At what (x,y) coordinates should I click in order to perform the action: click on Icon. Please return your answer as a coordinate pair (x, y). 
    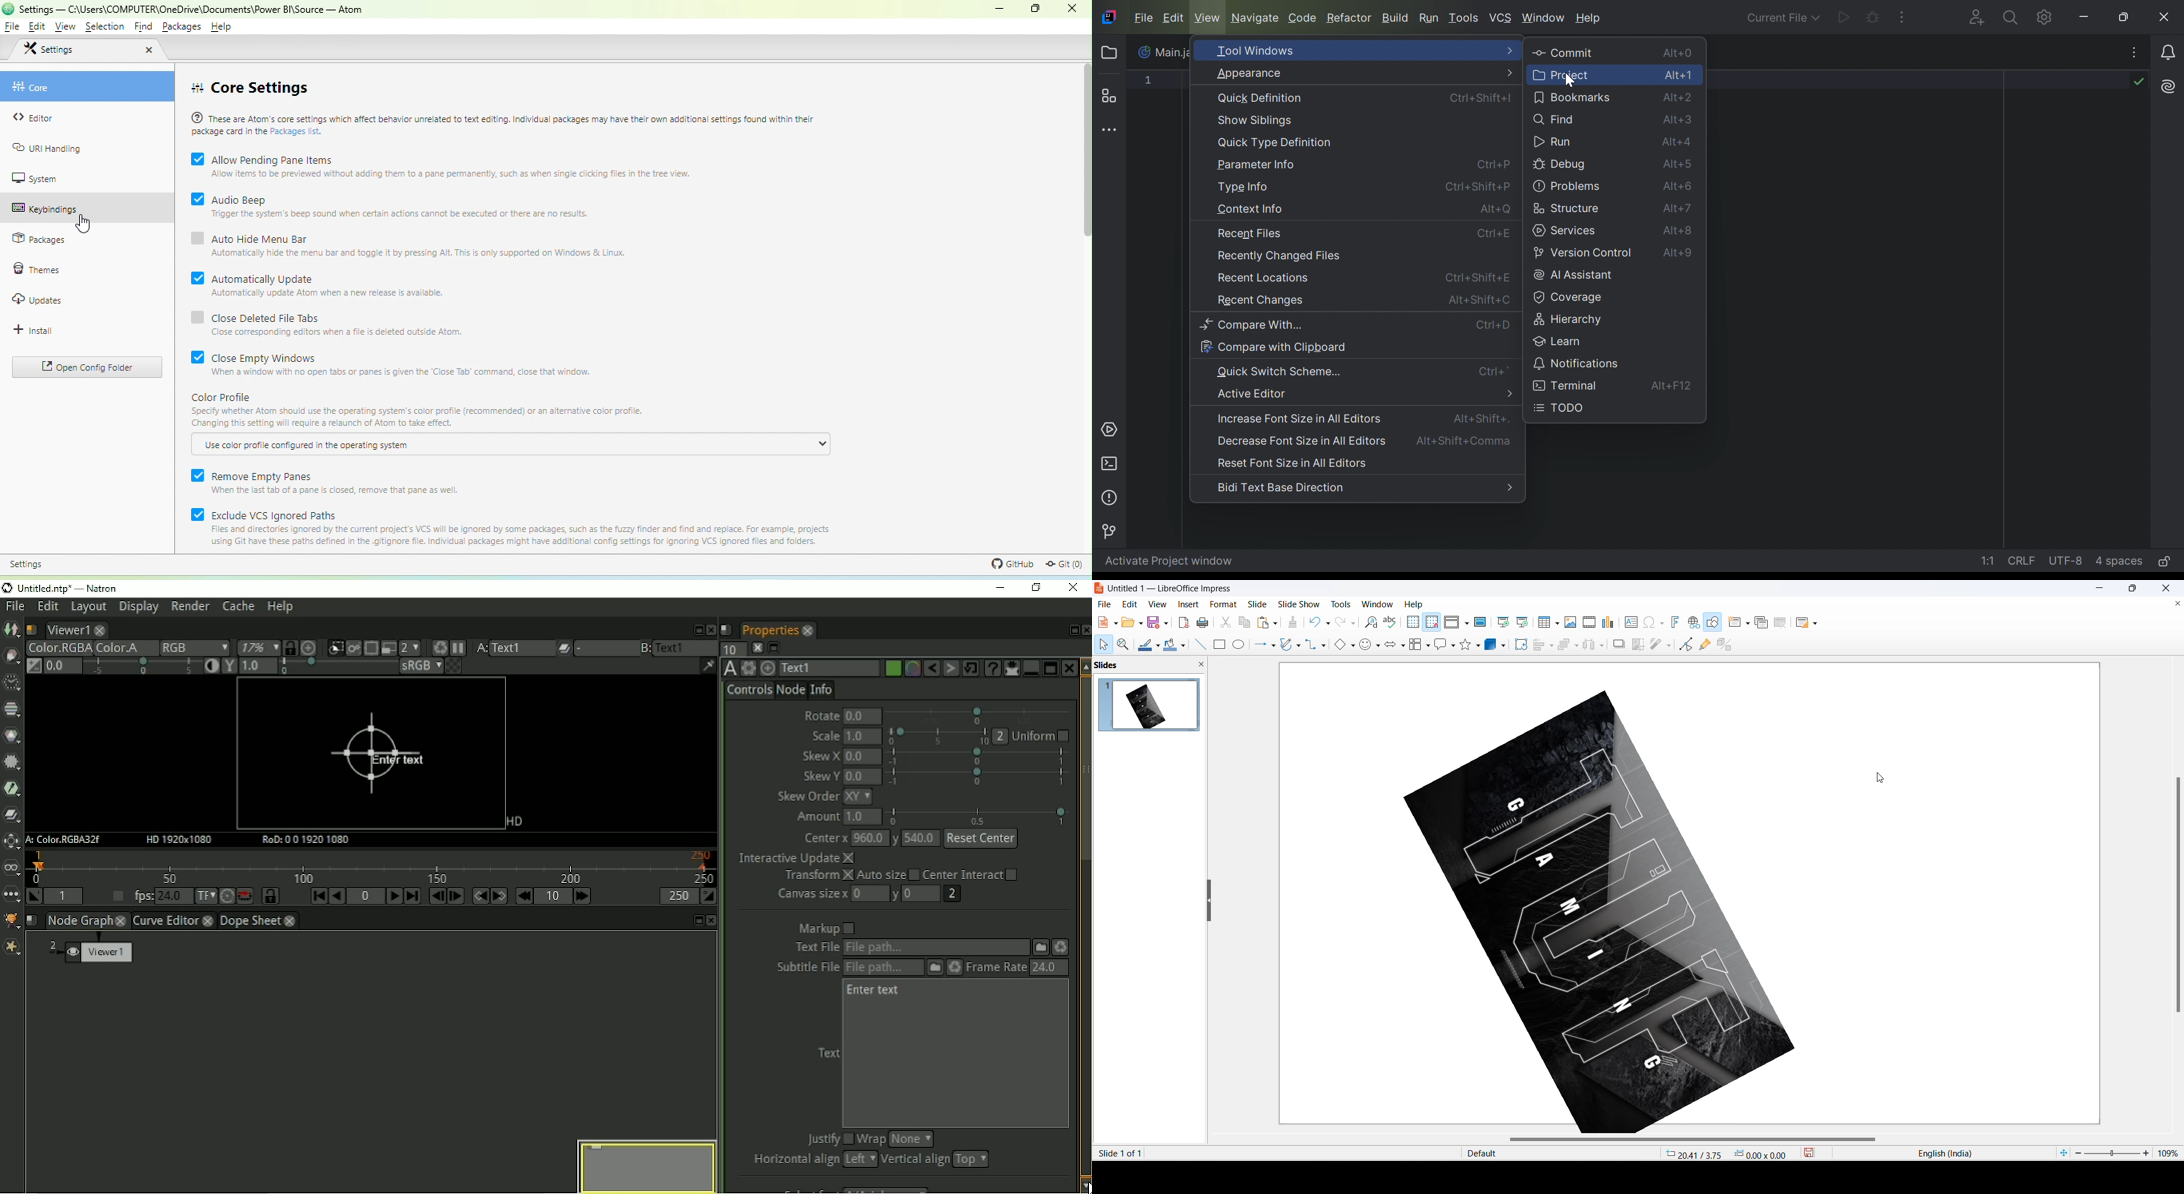
    Looking at the image, I should click on (1108, 16).